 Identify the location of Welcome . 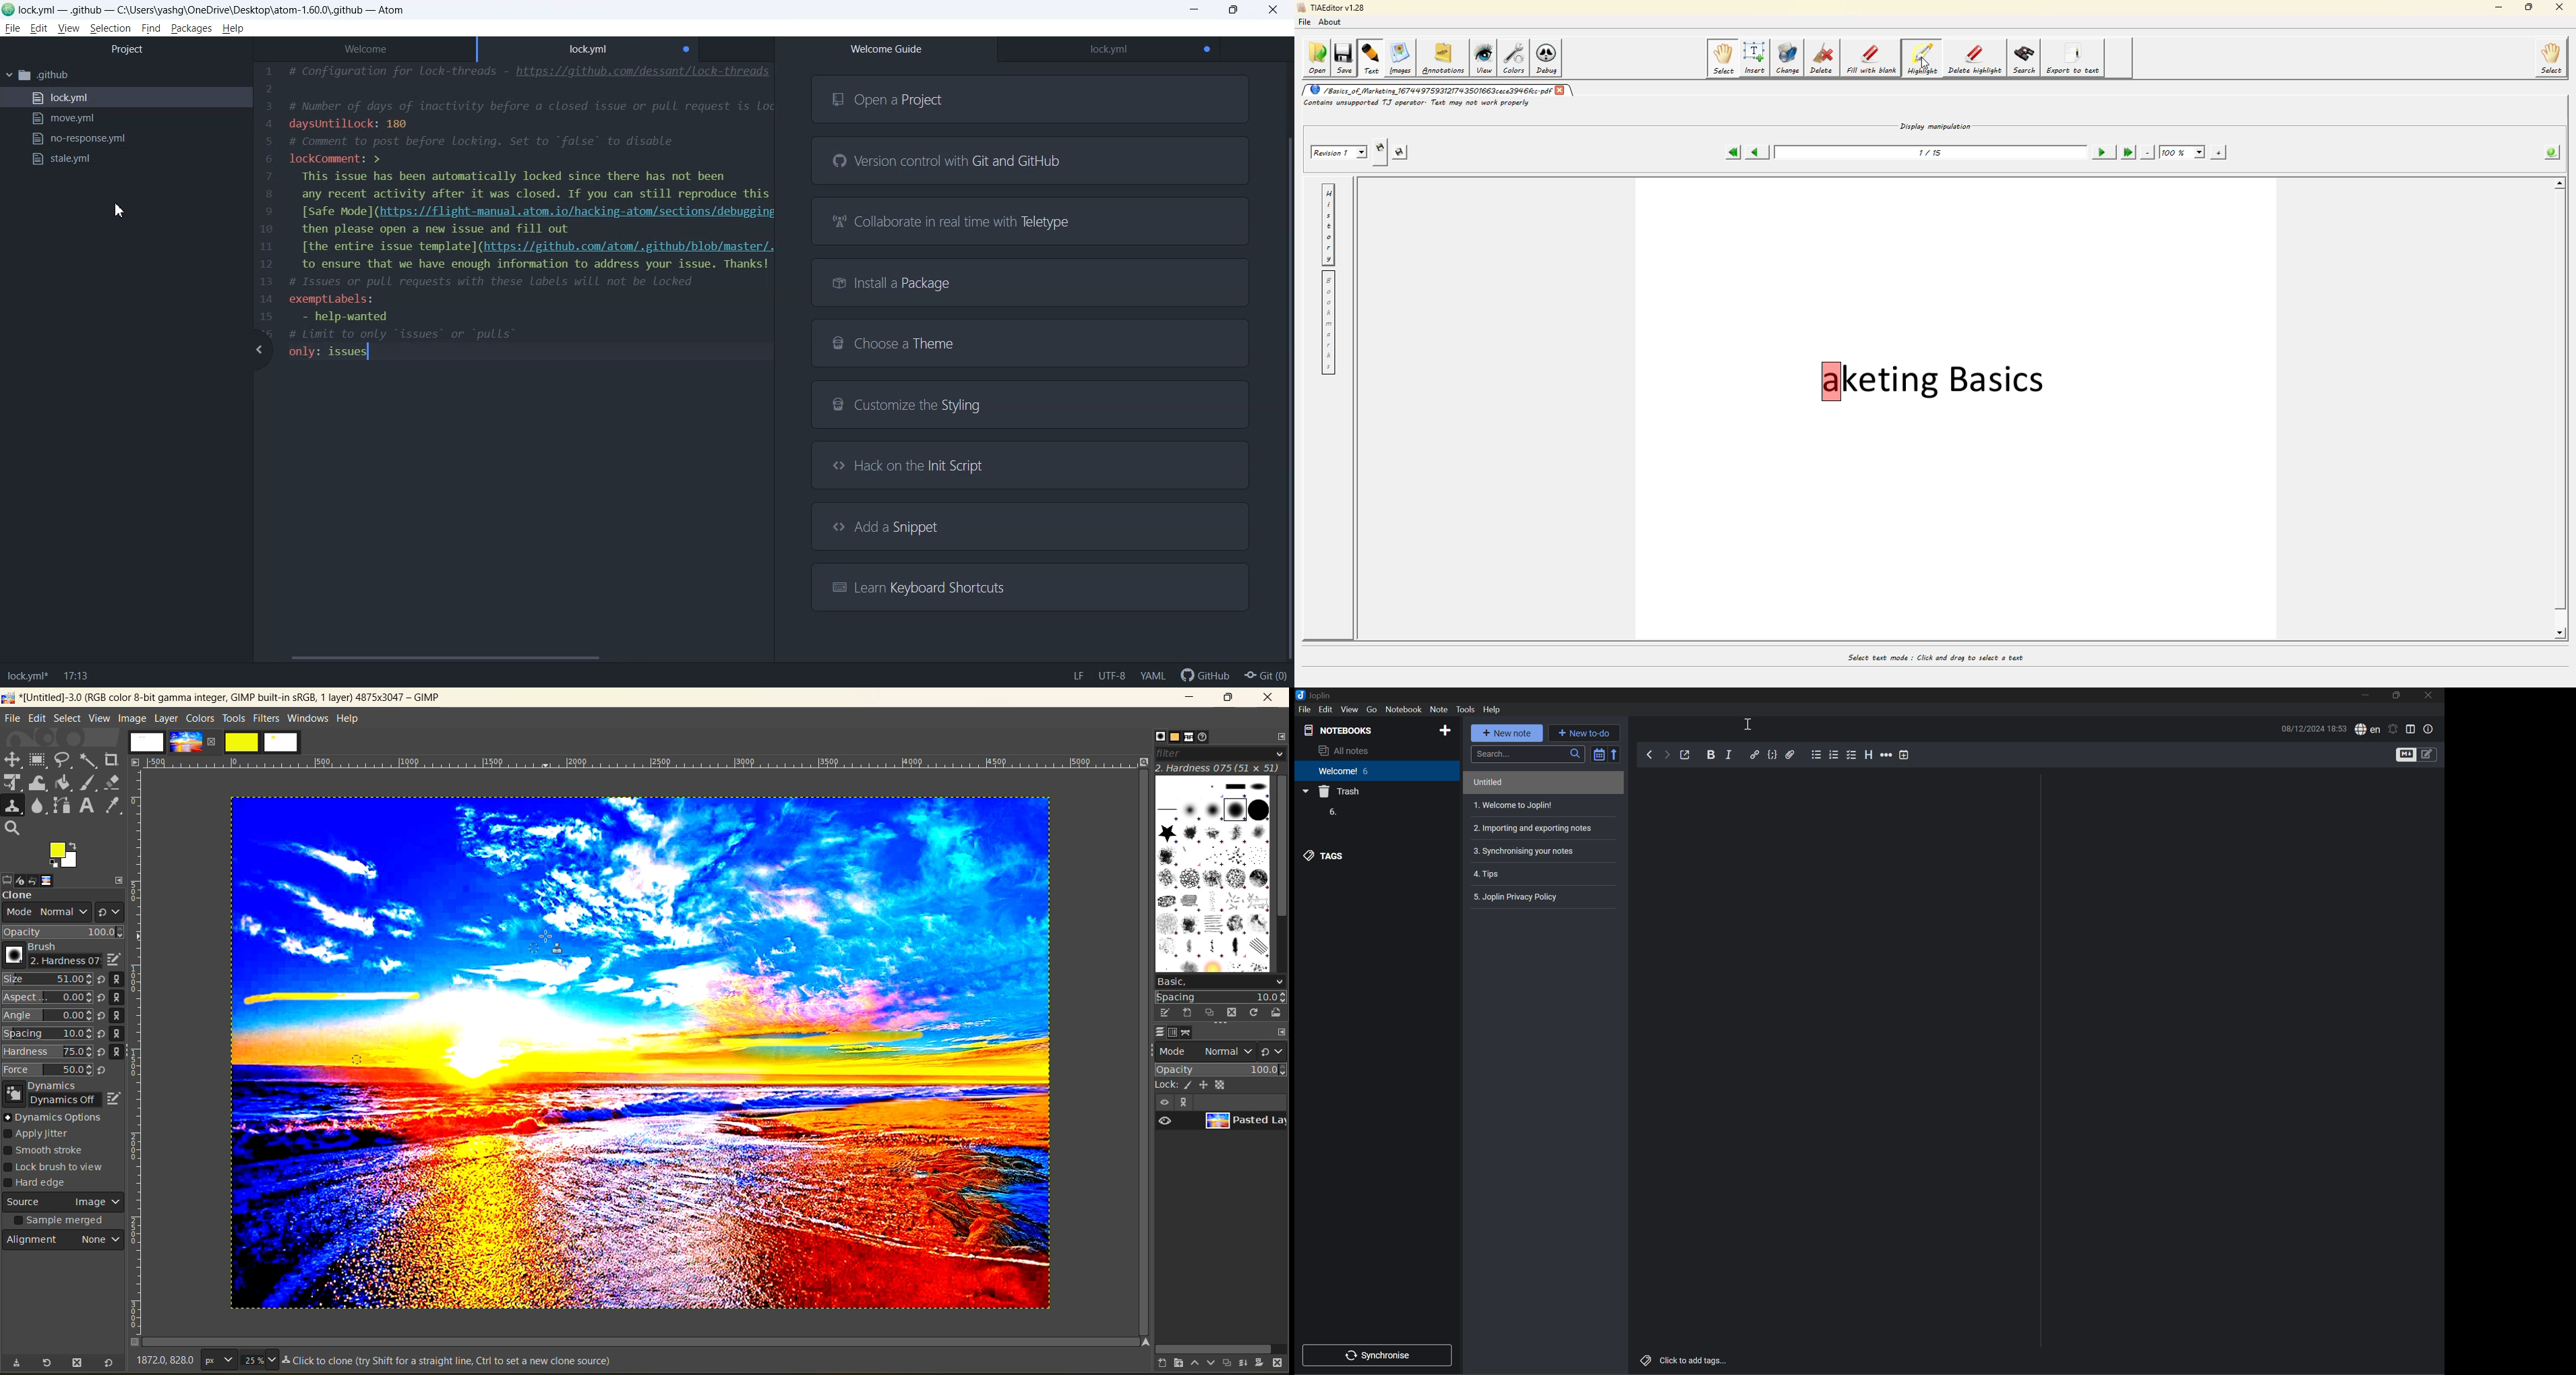
(364, 47).